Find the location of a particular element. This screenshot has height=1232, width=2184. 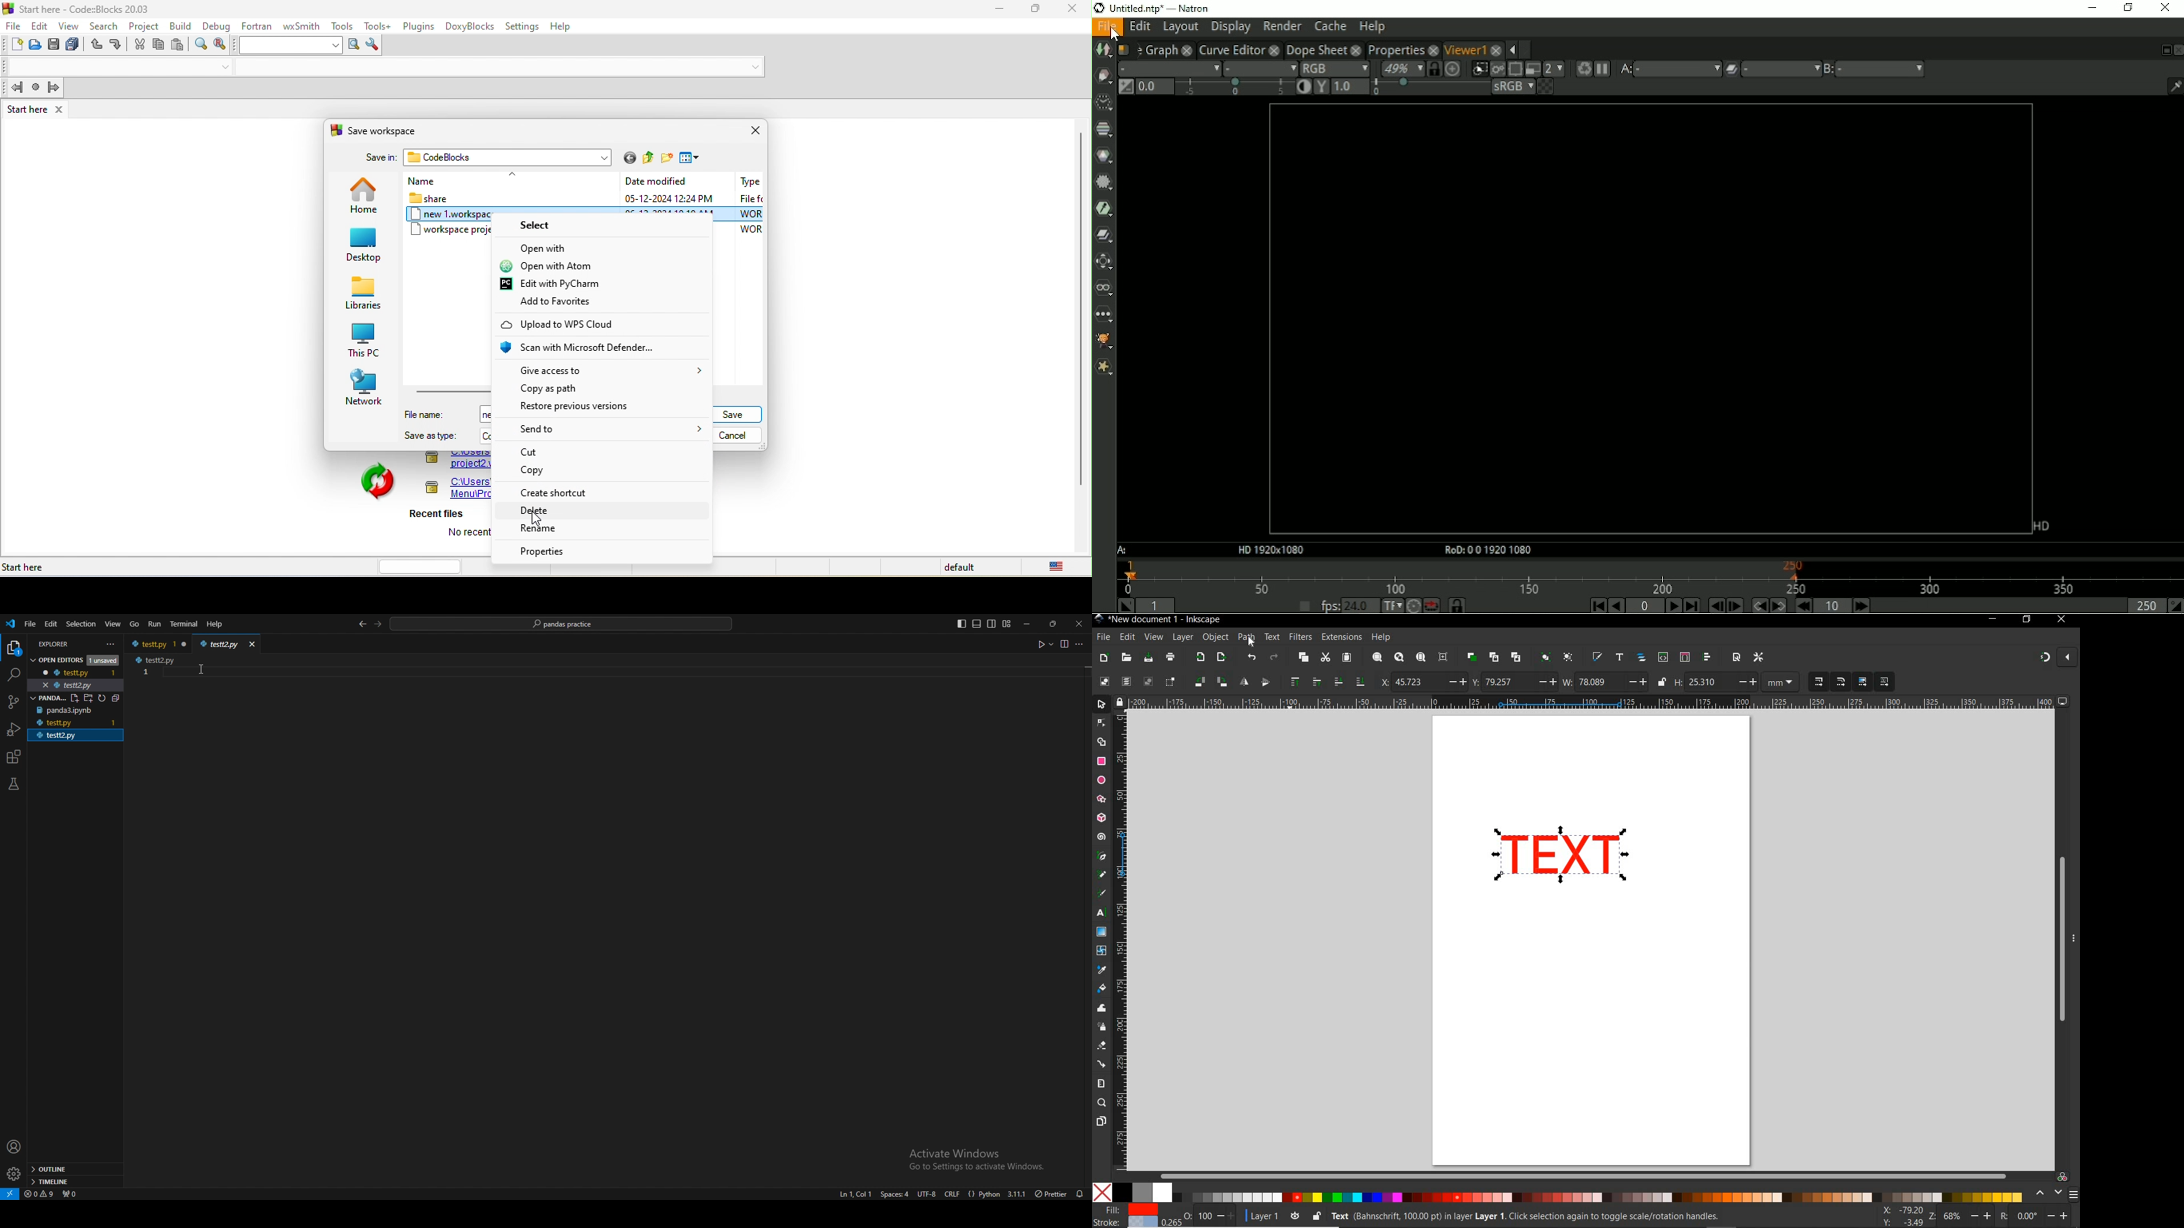

OPEN EXPORT is located at coordinates (1222, 658).